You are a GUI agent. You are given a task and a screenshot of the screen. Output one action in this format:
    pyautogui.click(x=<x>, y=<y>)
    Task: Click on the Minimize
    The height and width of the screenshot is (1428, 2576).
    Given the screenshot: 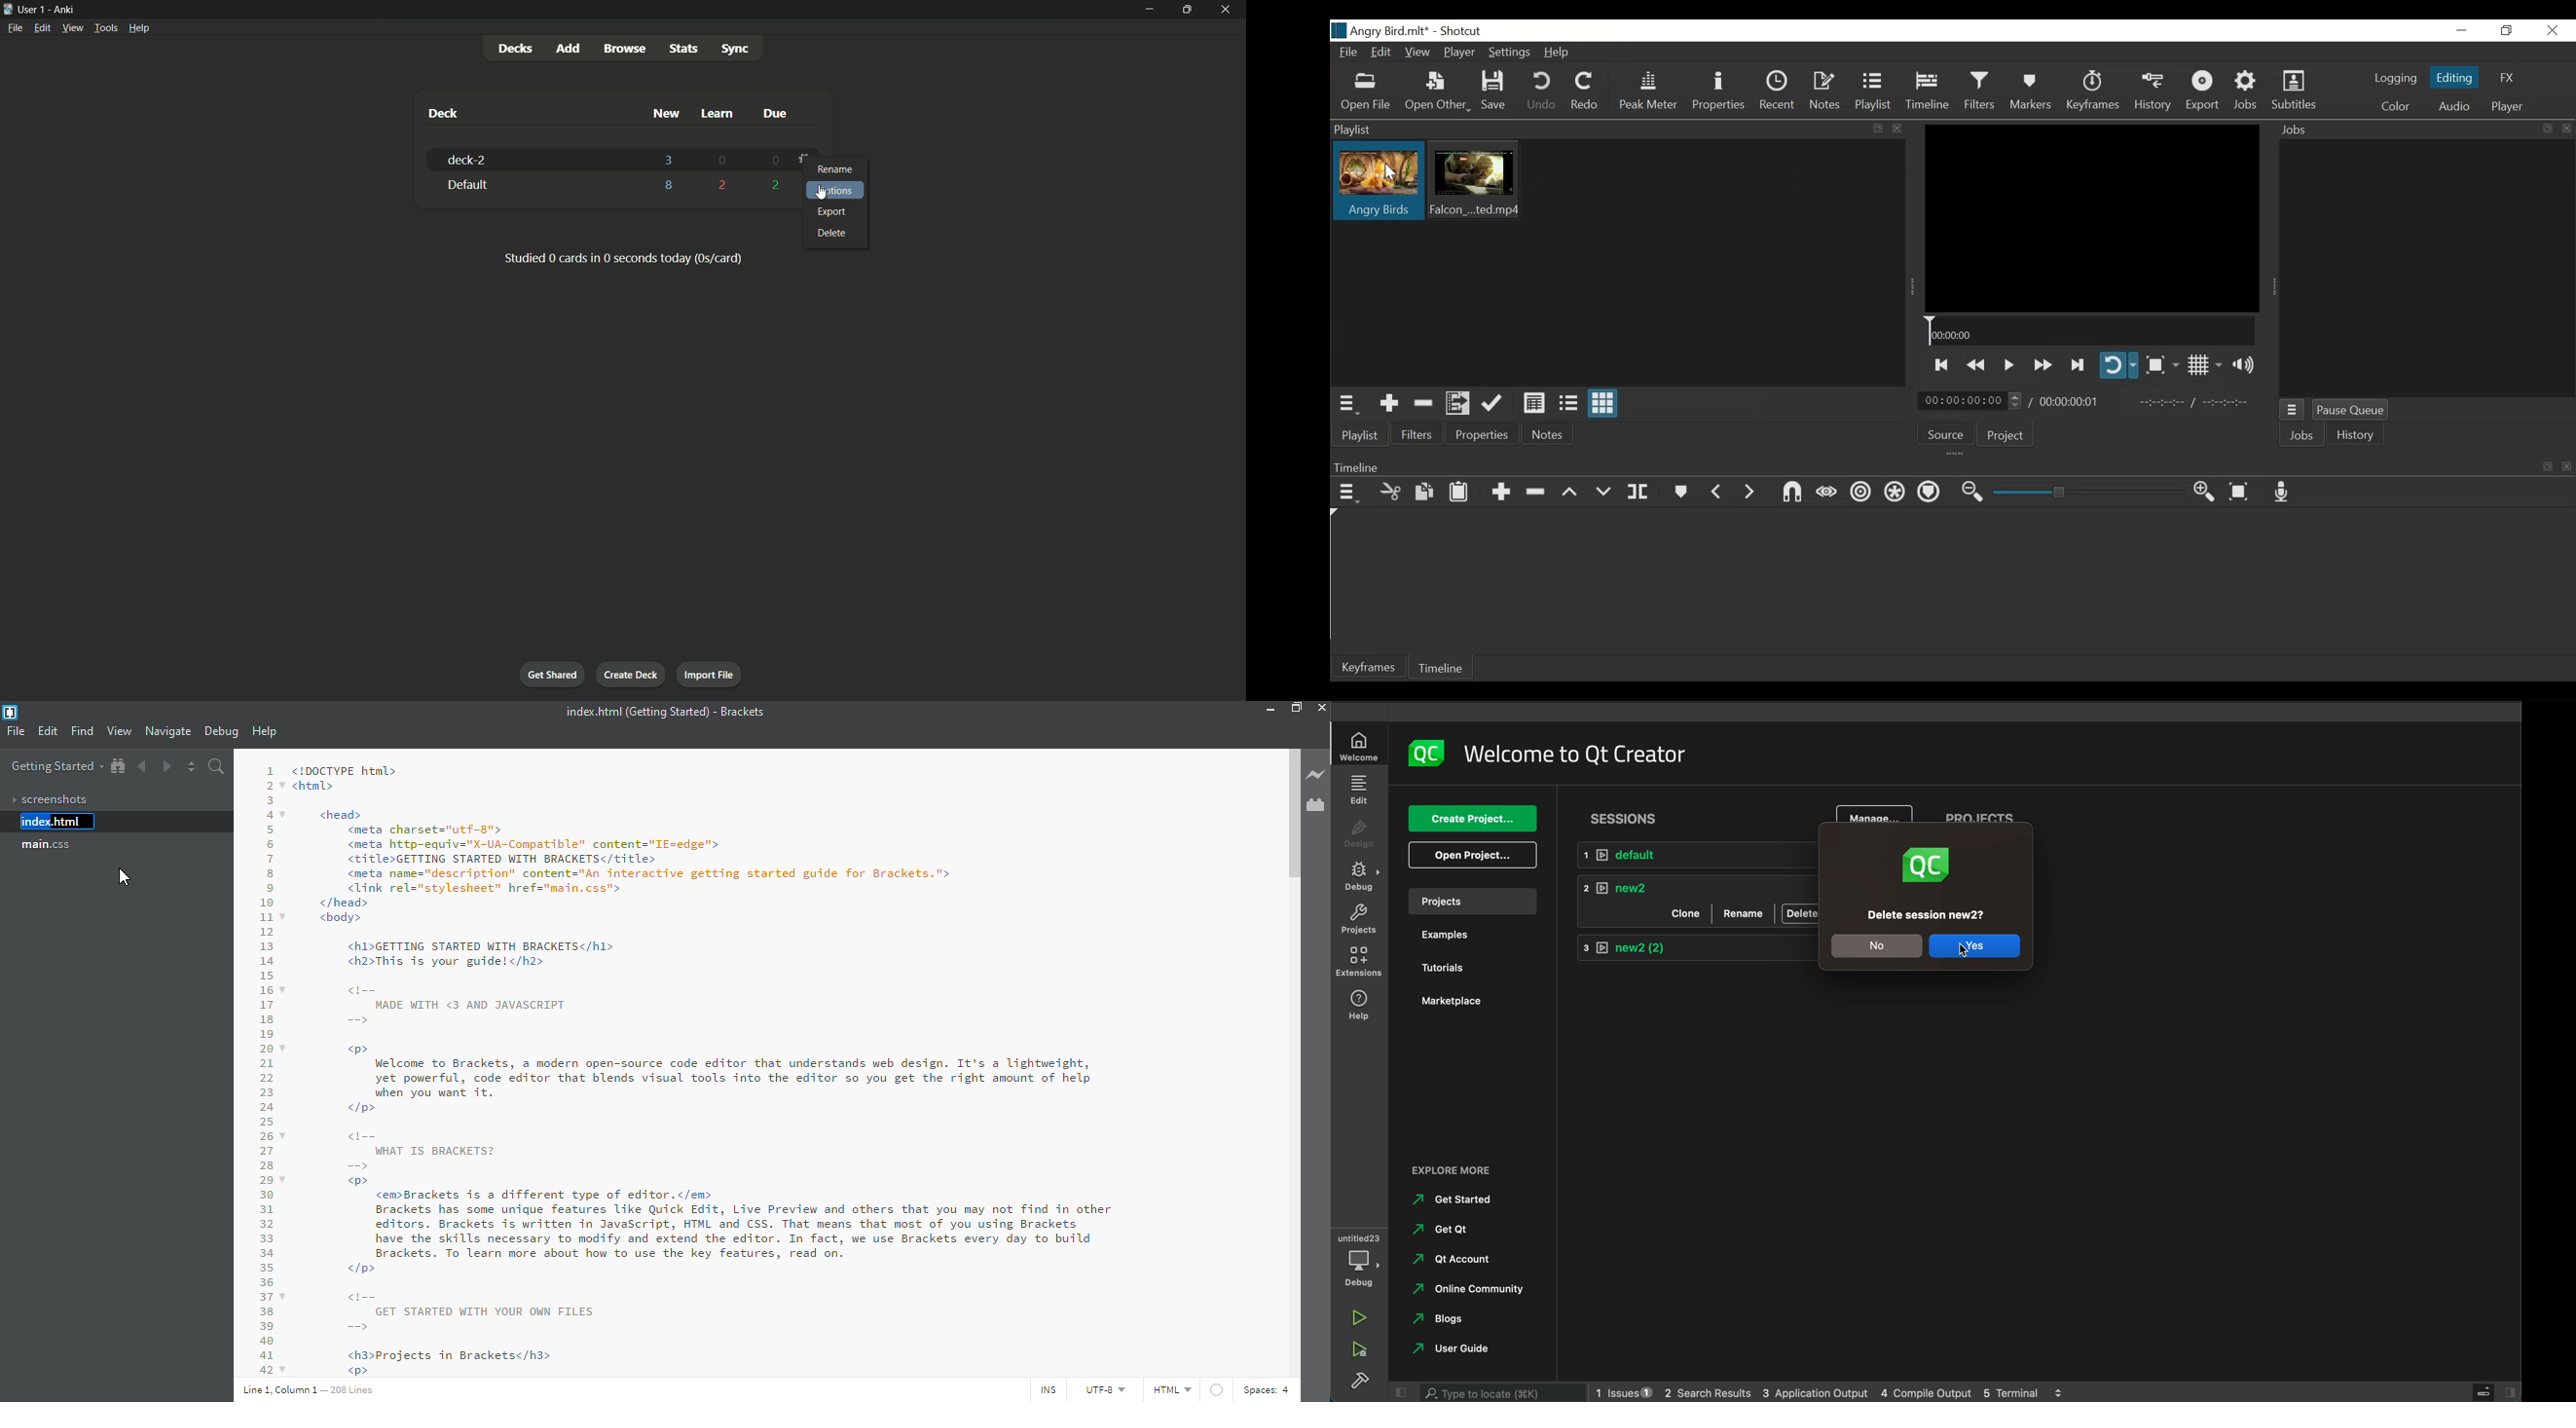 What is the action you would take?
    pyautogui.click(x=2462, y=31)
    